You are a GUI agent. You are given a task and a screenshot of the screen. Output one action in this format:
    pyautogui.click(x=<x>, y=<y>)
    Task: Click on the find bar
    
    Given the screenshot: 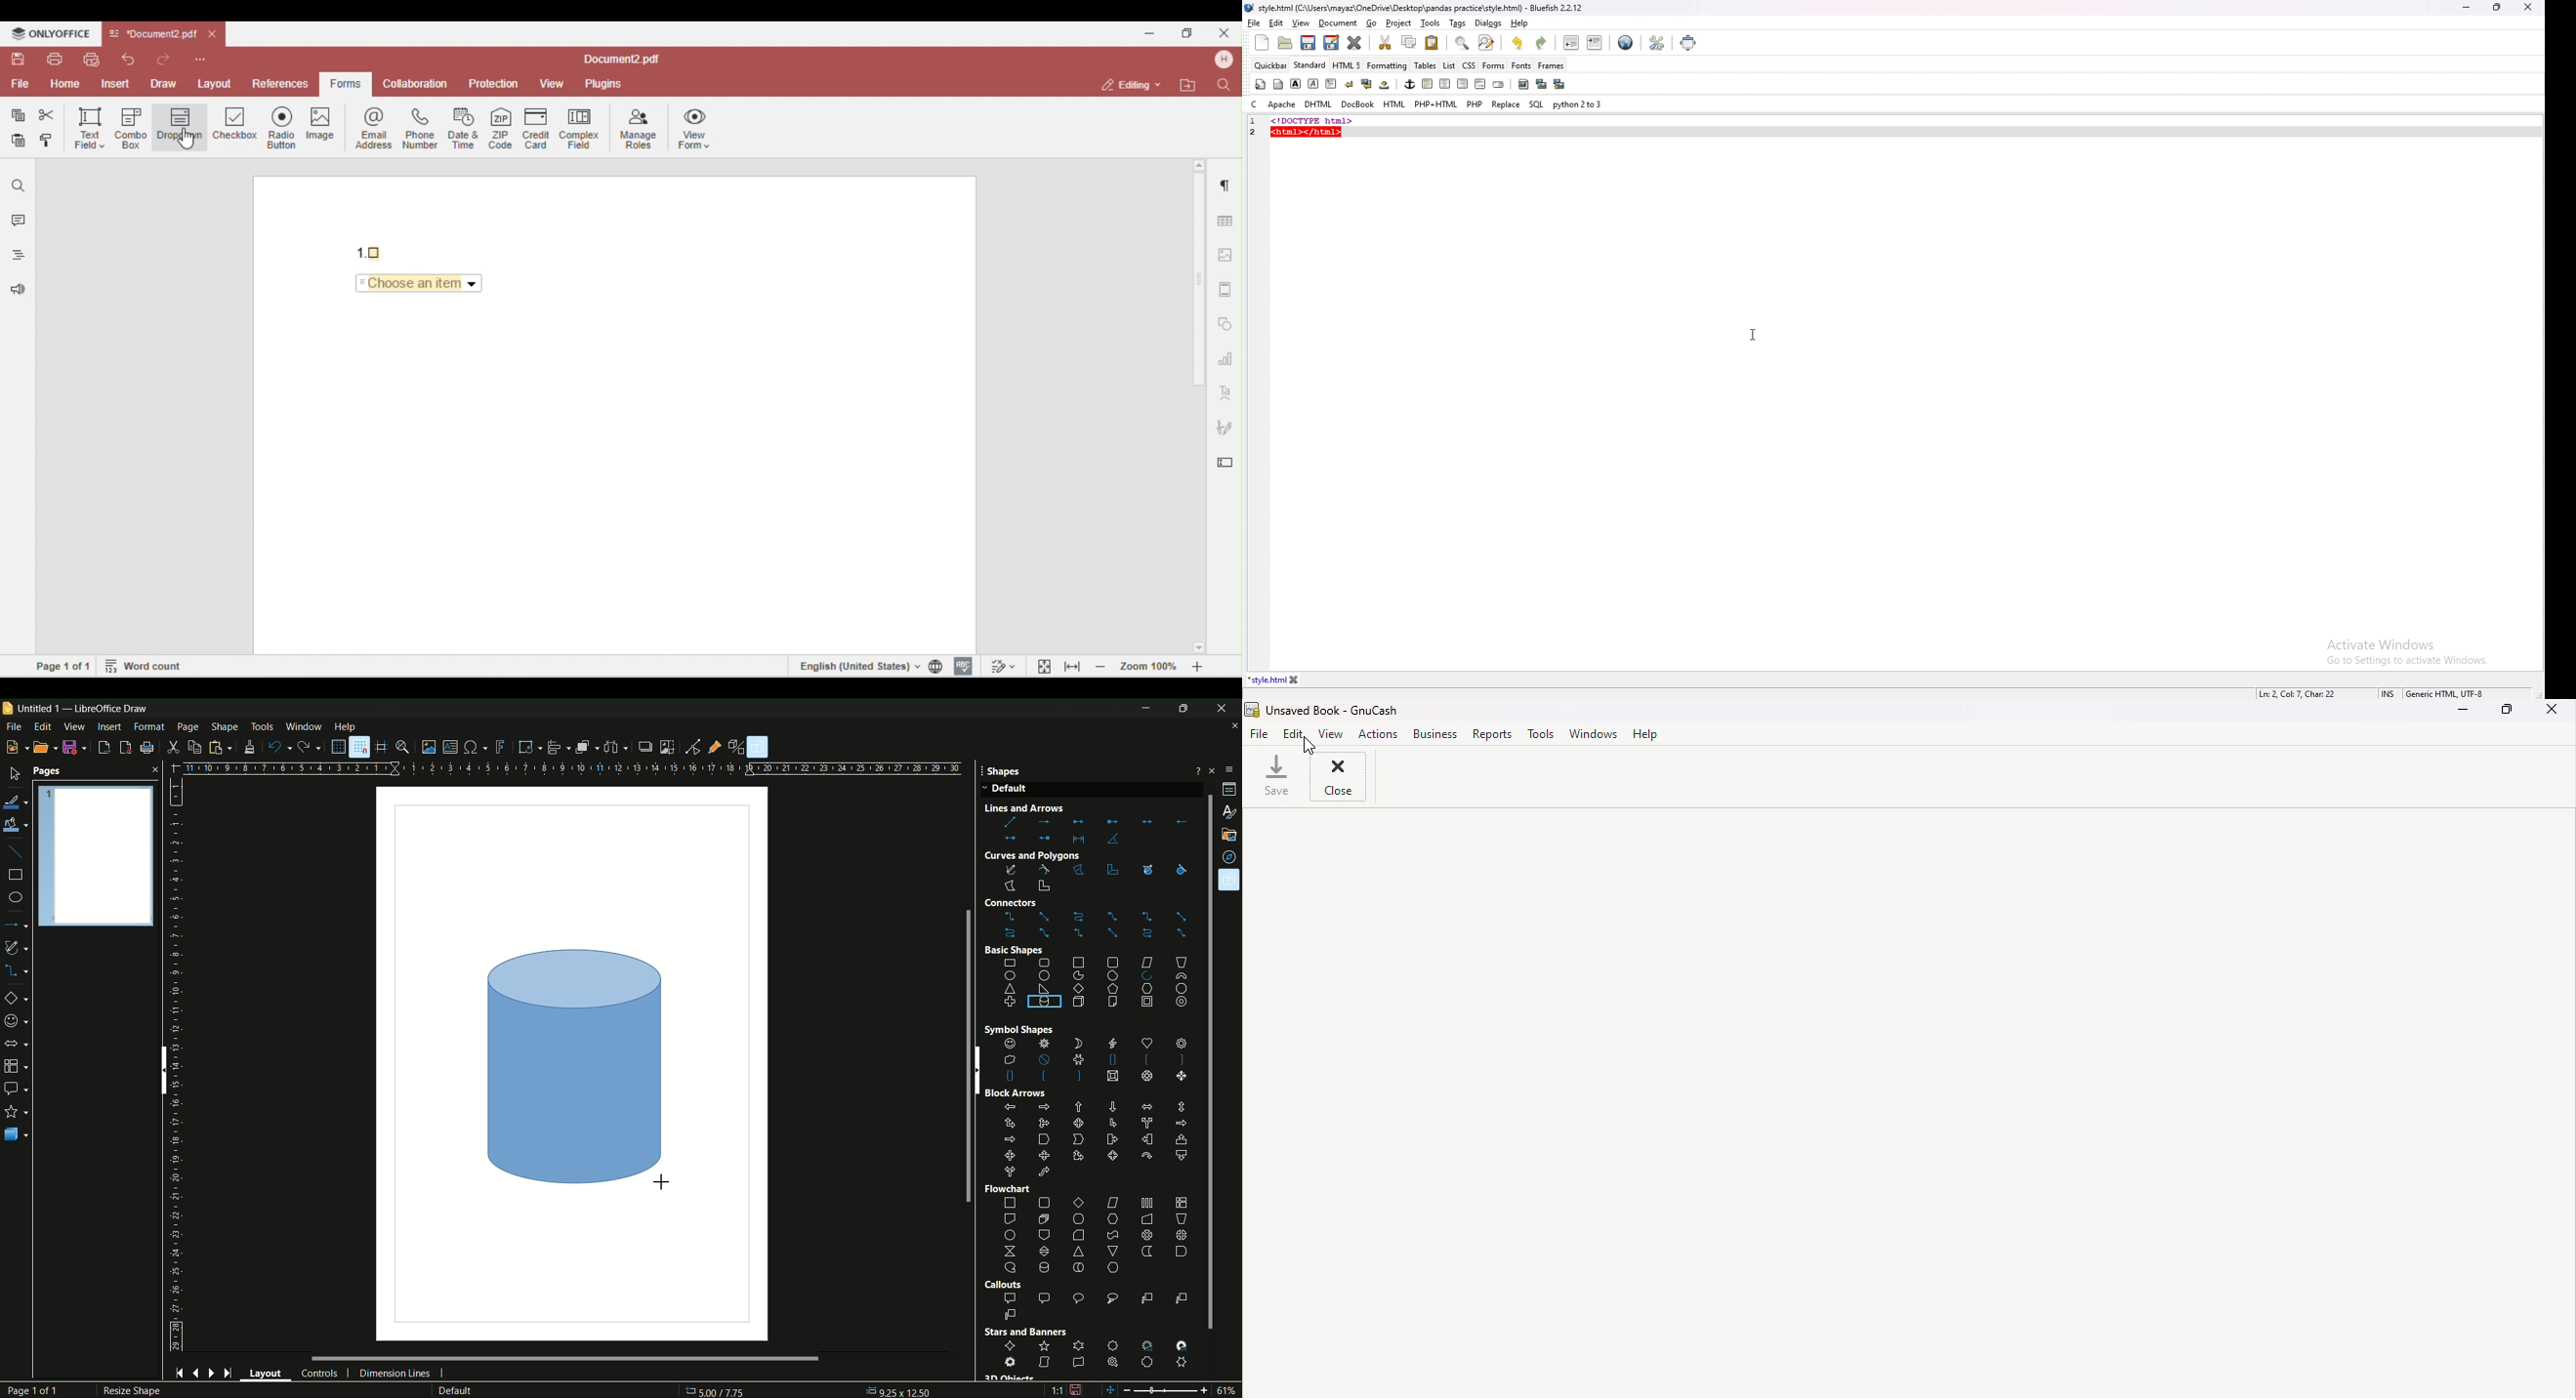 What is the action you would take?
    pyautogui.click(x=1463, y=43)
    